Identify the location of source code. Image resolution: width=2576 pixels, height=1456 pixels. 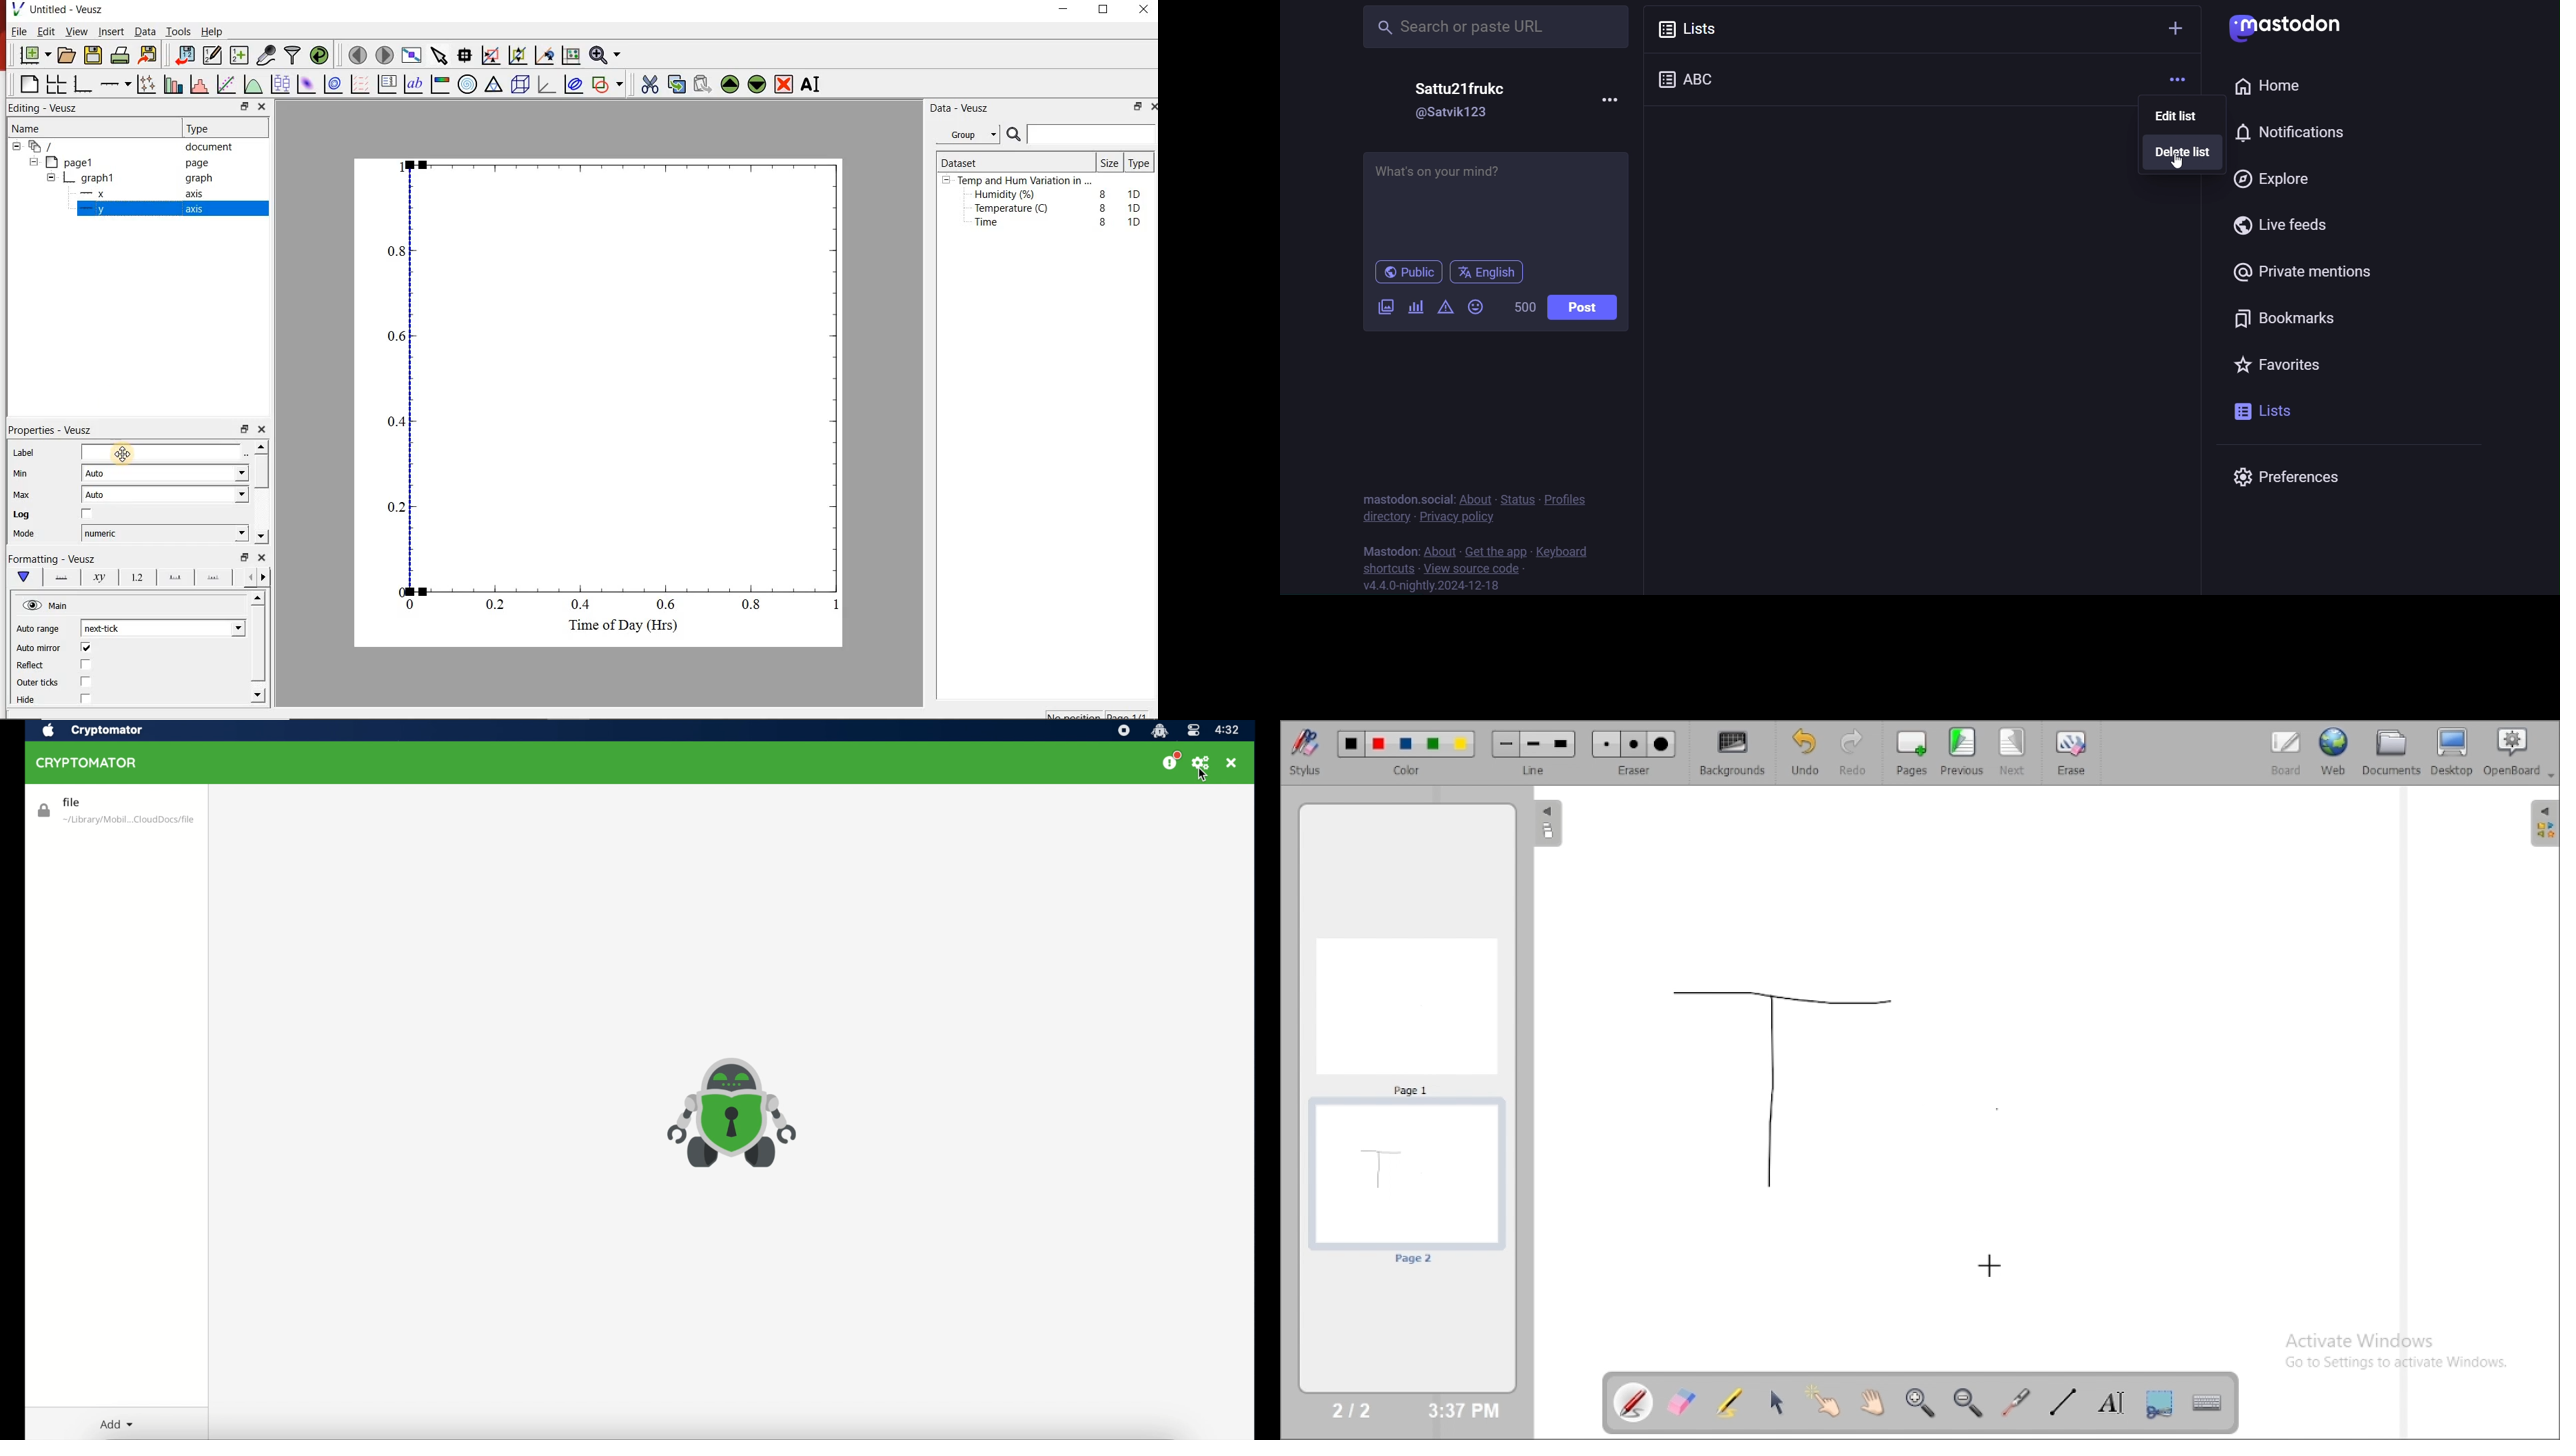
(1473, 568).